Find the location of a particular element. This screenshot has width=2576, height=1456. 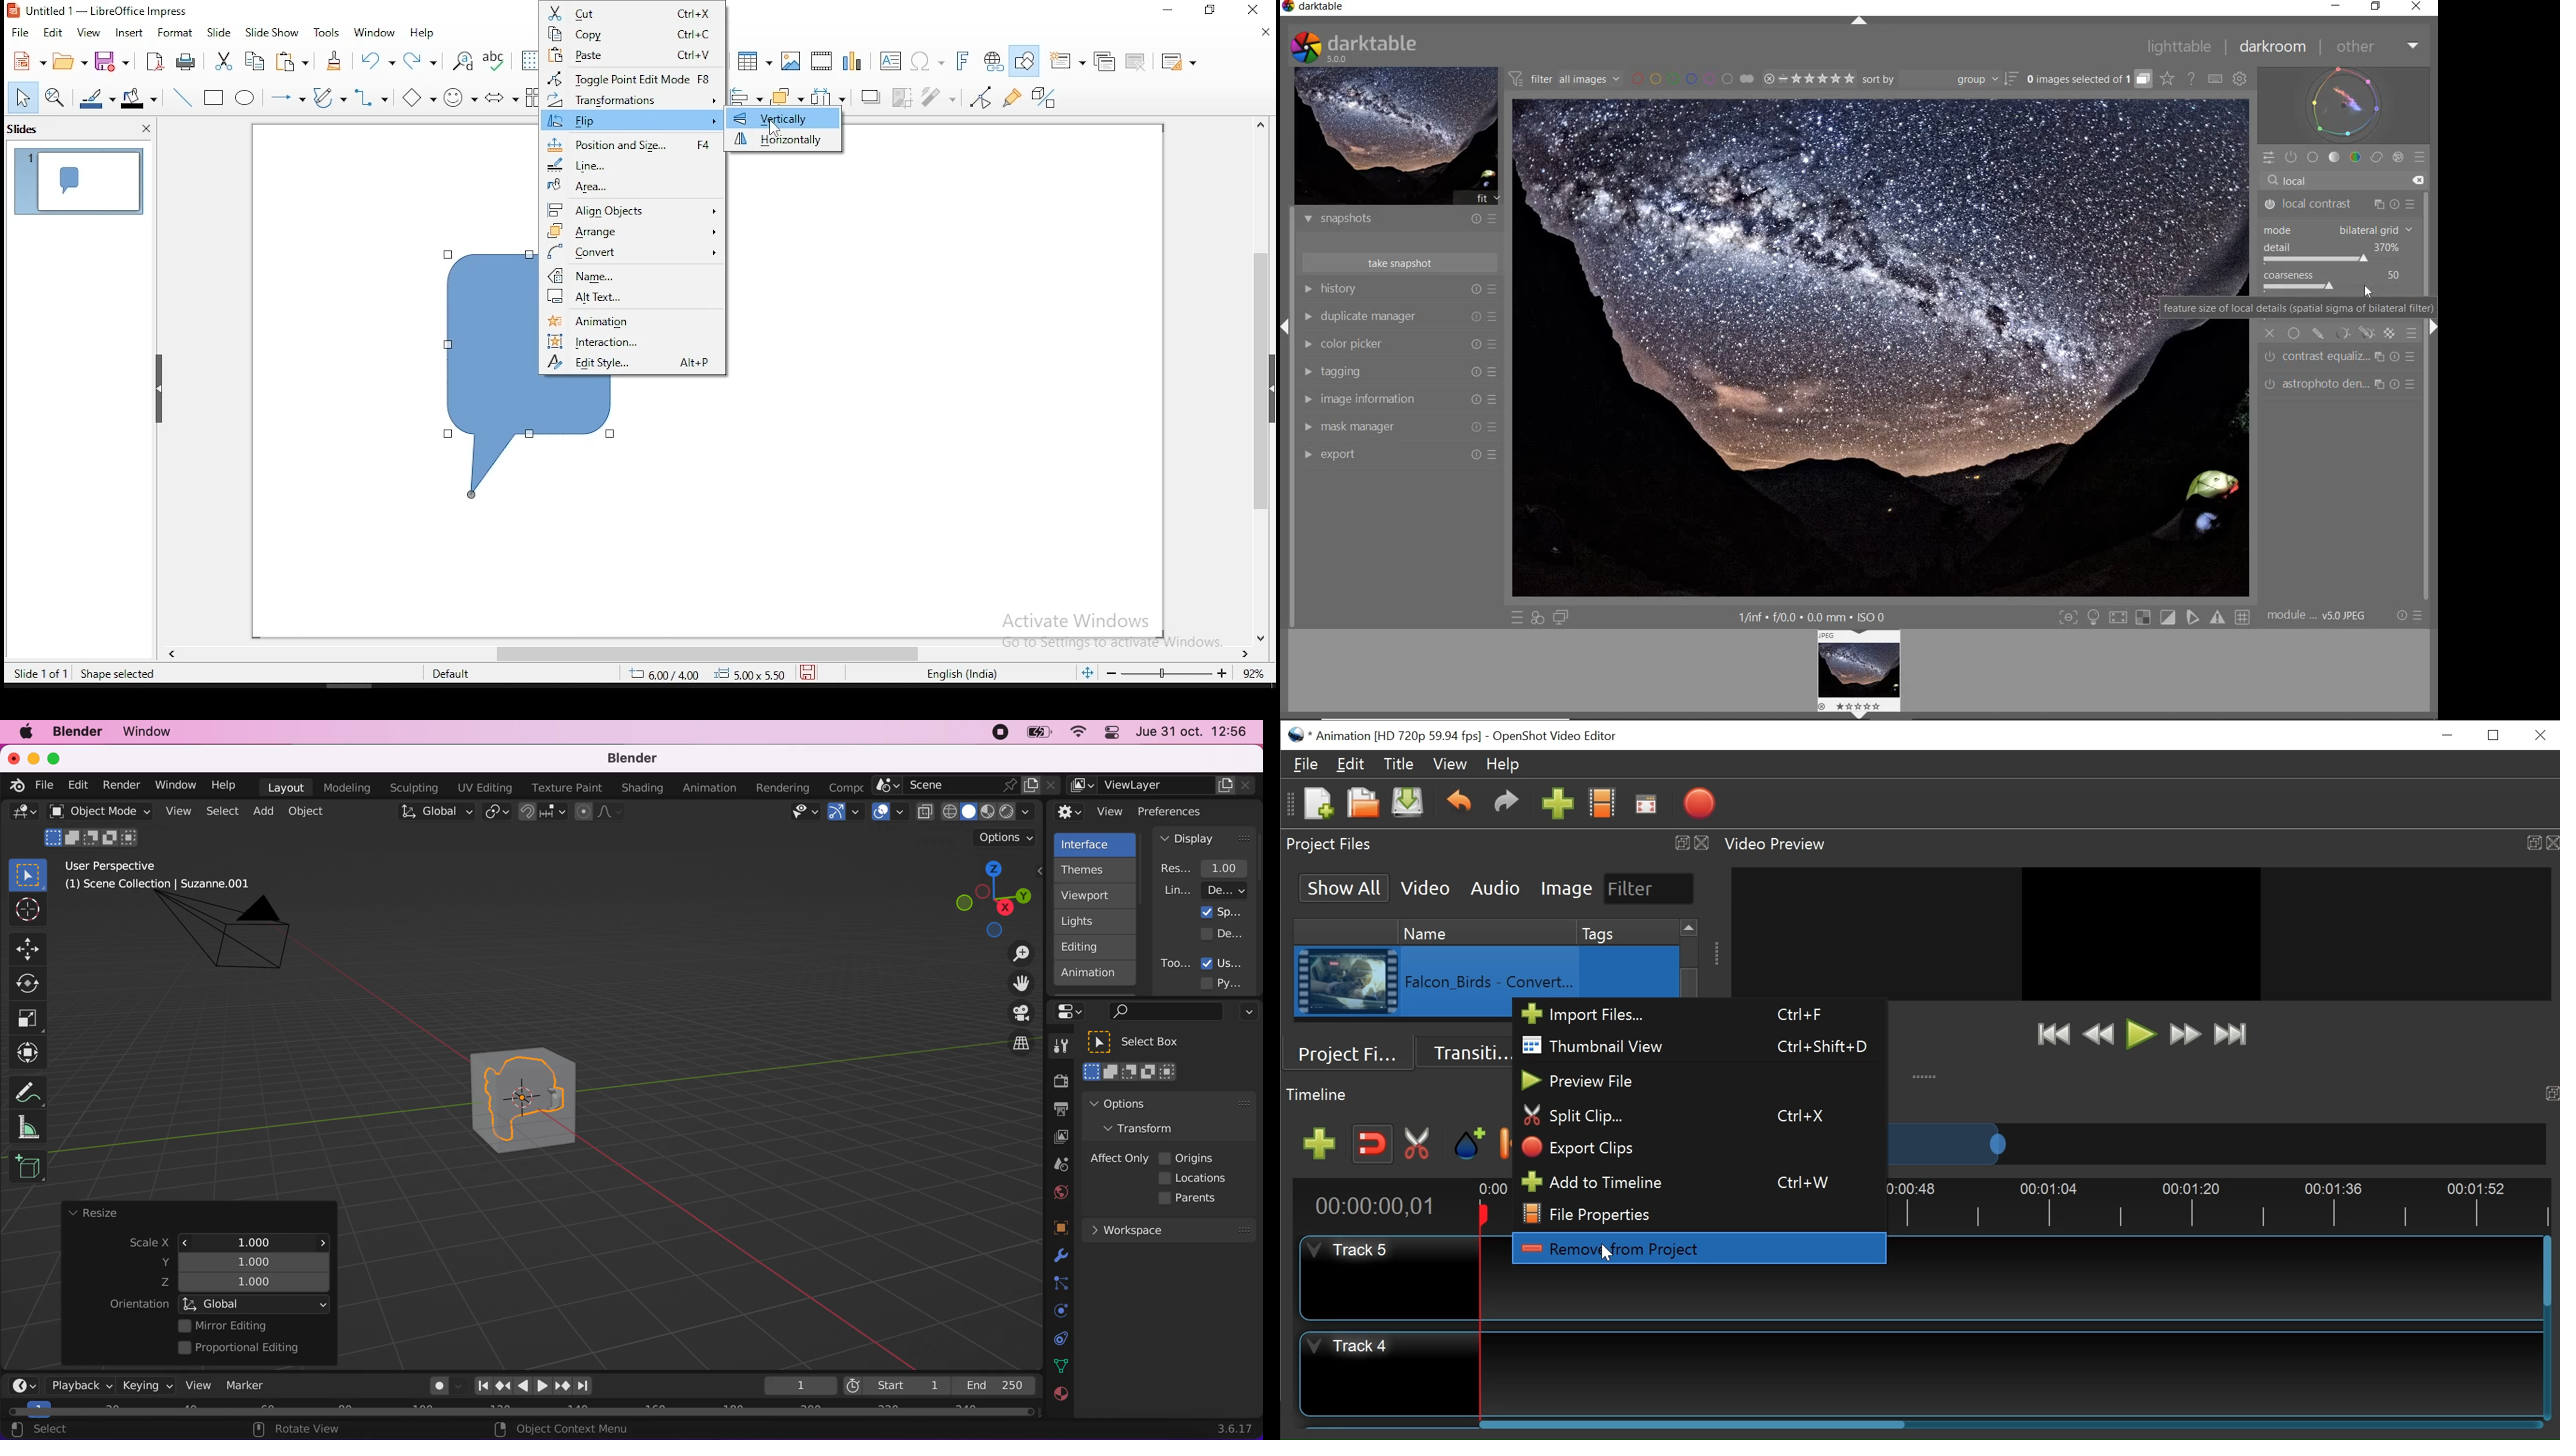

reset parameters is located at coordinates (2415, 356).